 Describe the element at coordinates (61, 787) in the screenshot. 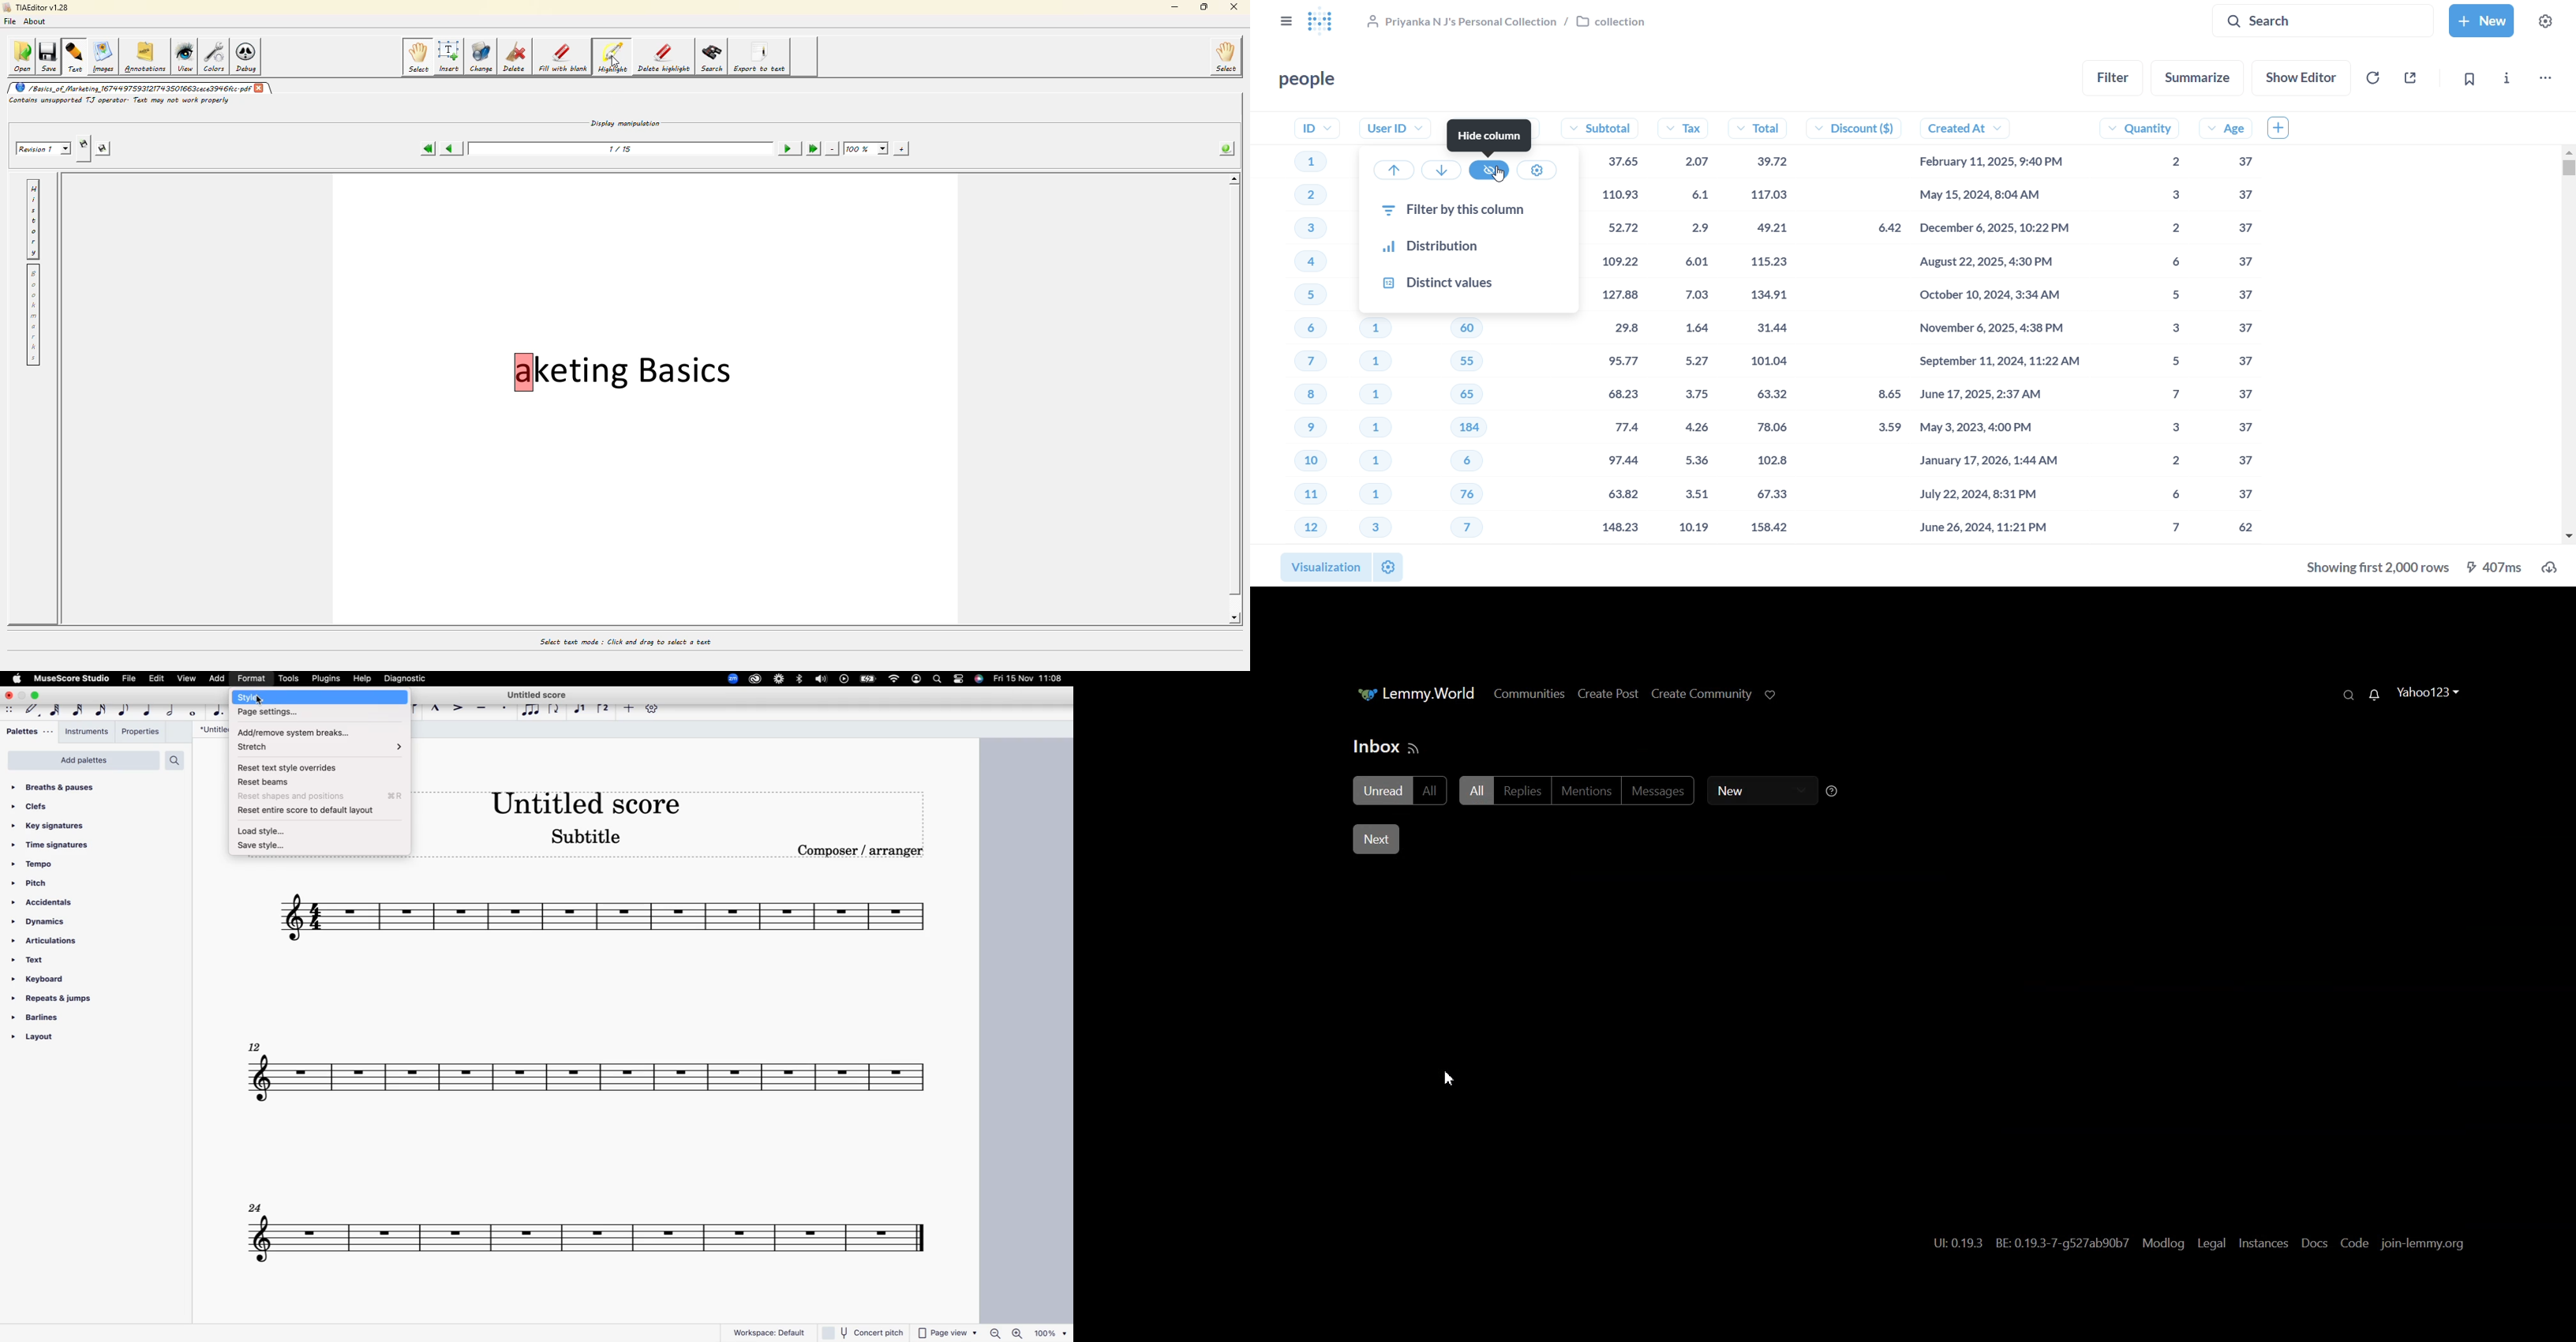

I see `breaths & pauses` at that location.